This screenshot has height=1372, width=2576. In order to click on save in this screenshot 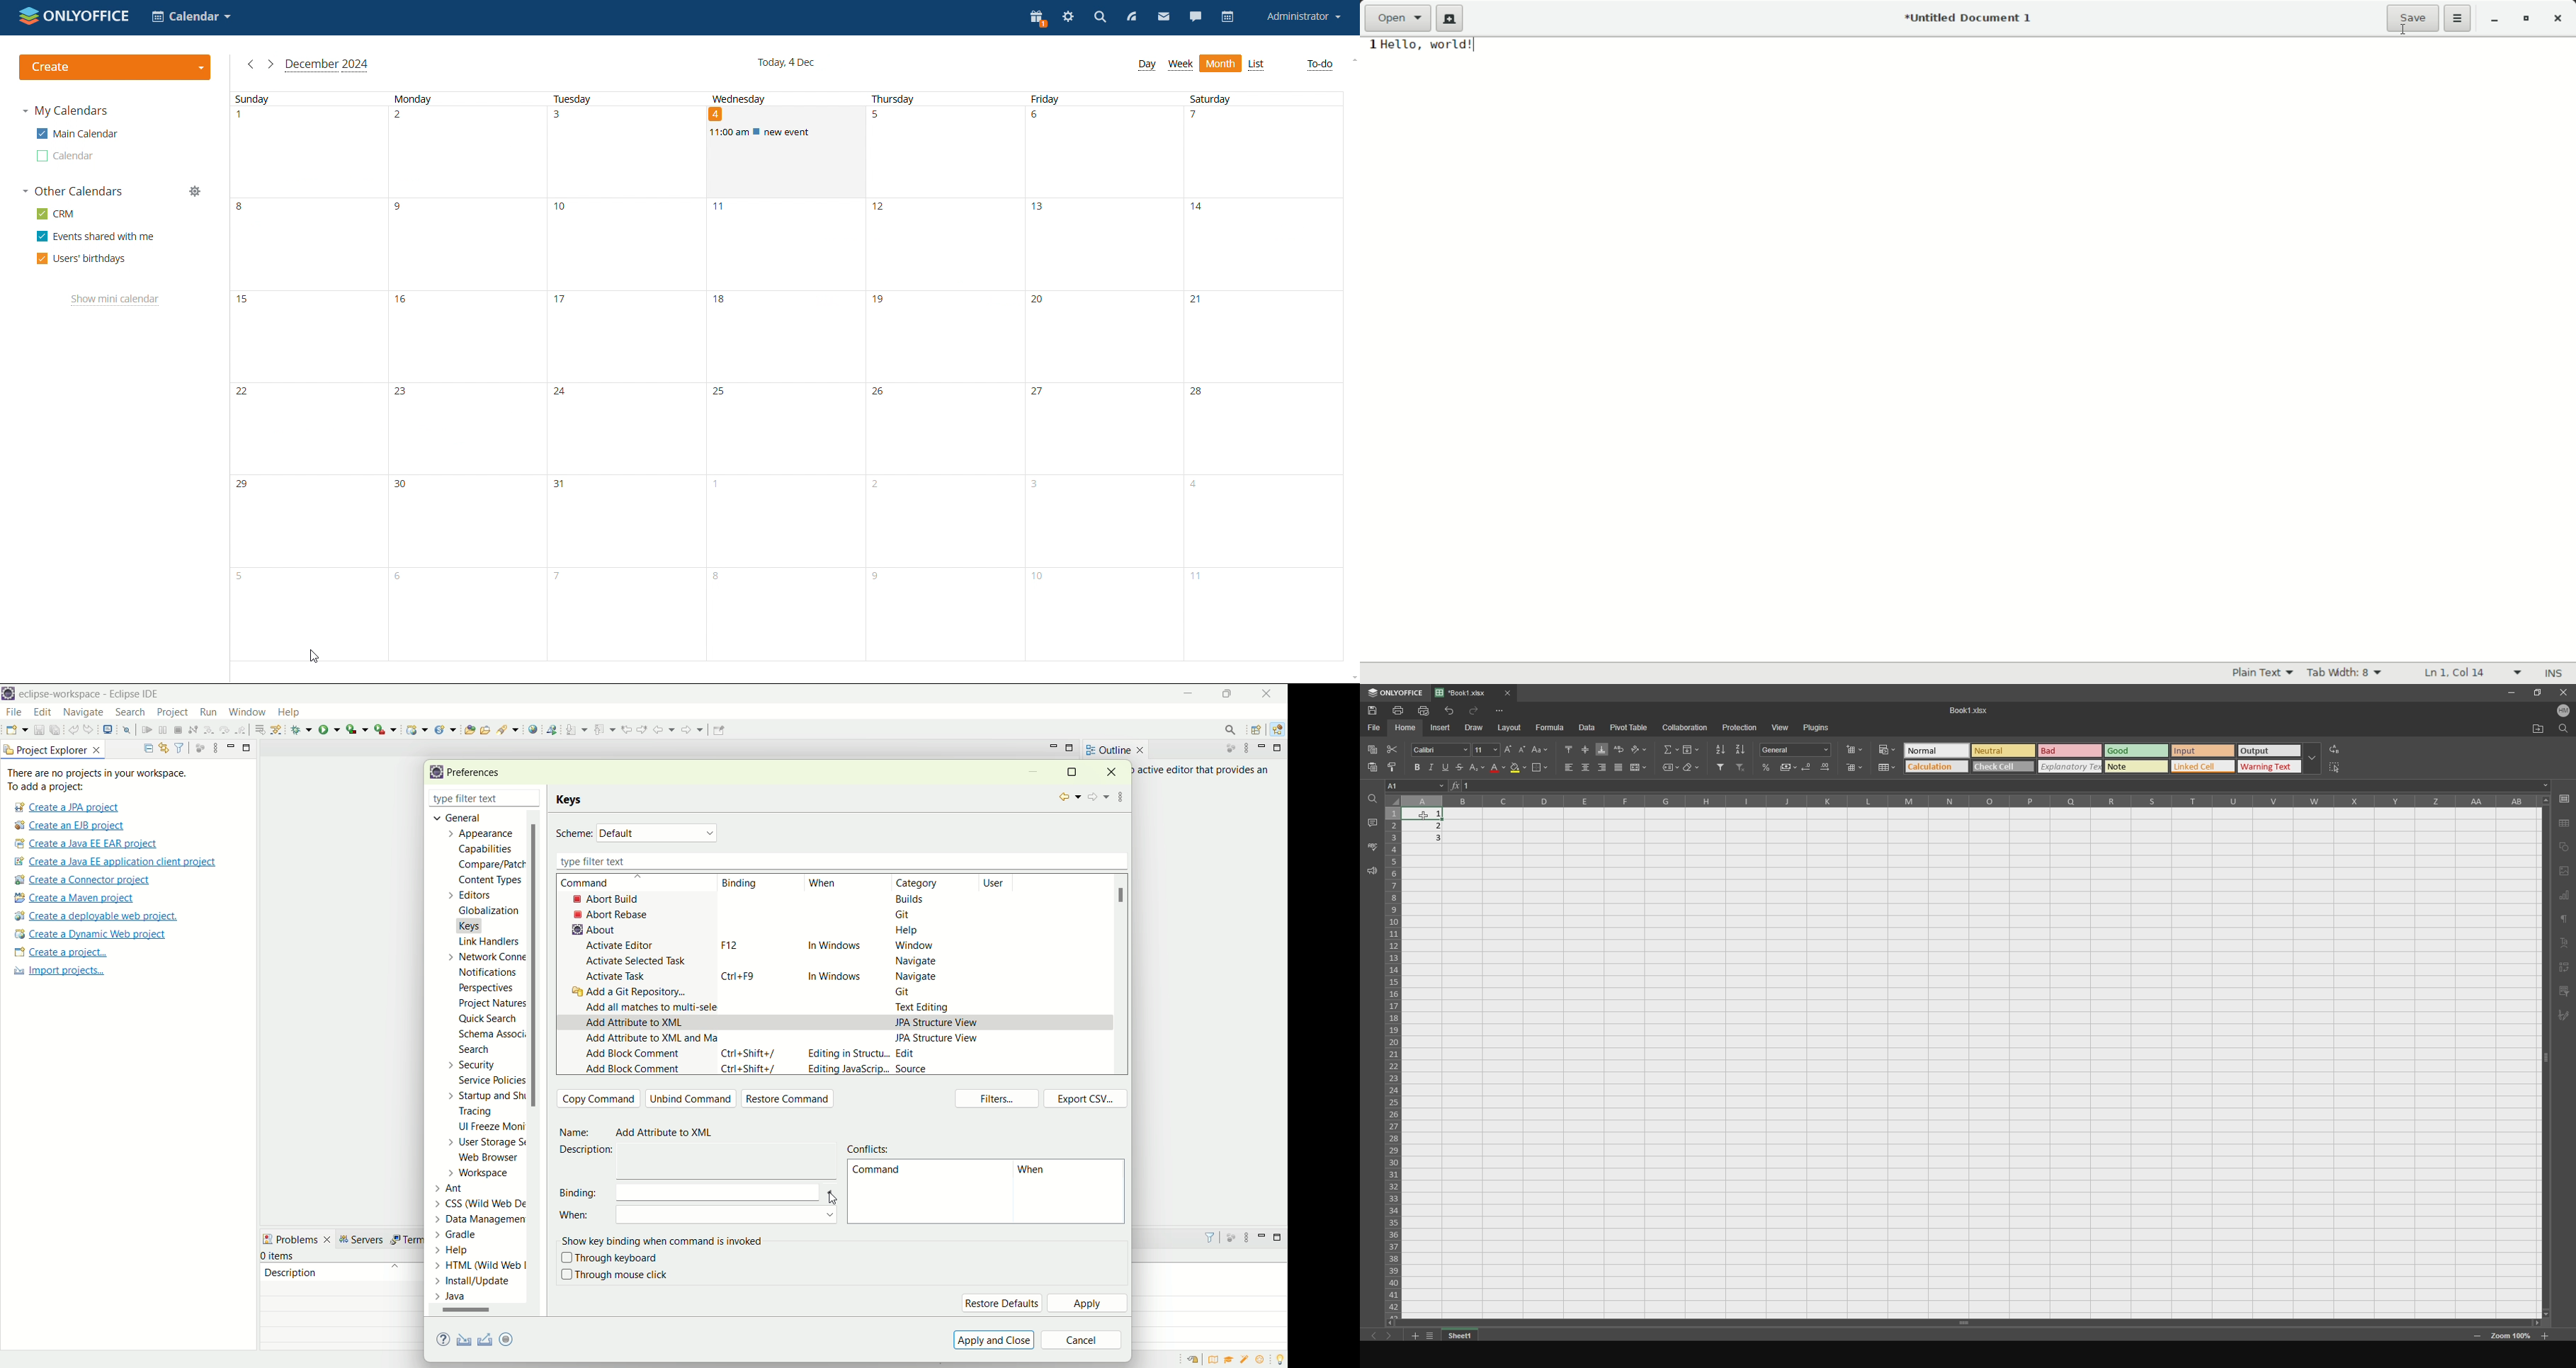, I will do `click(1376, 710)`.